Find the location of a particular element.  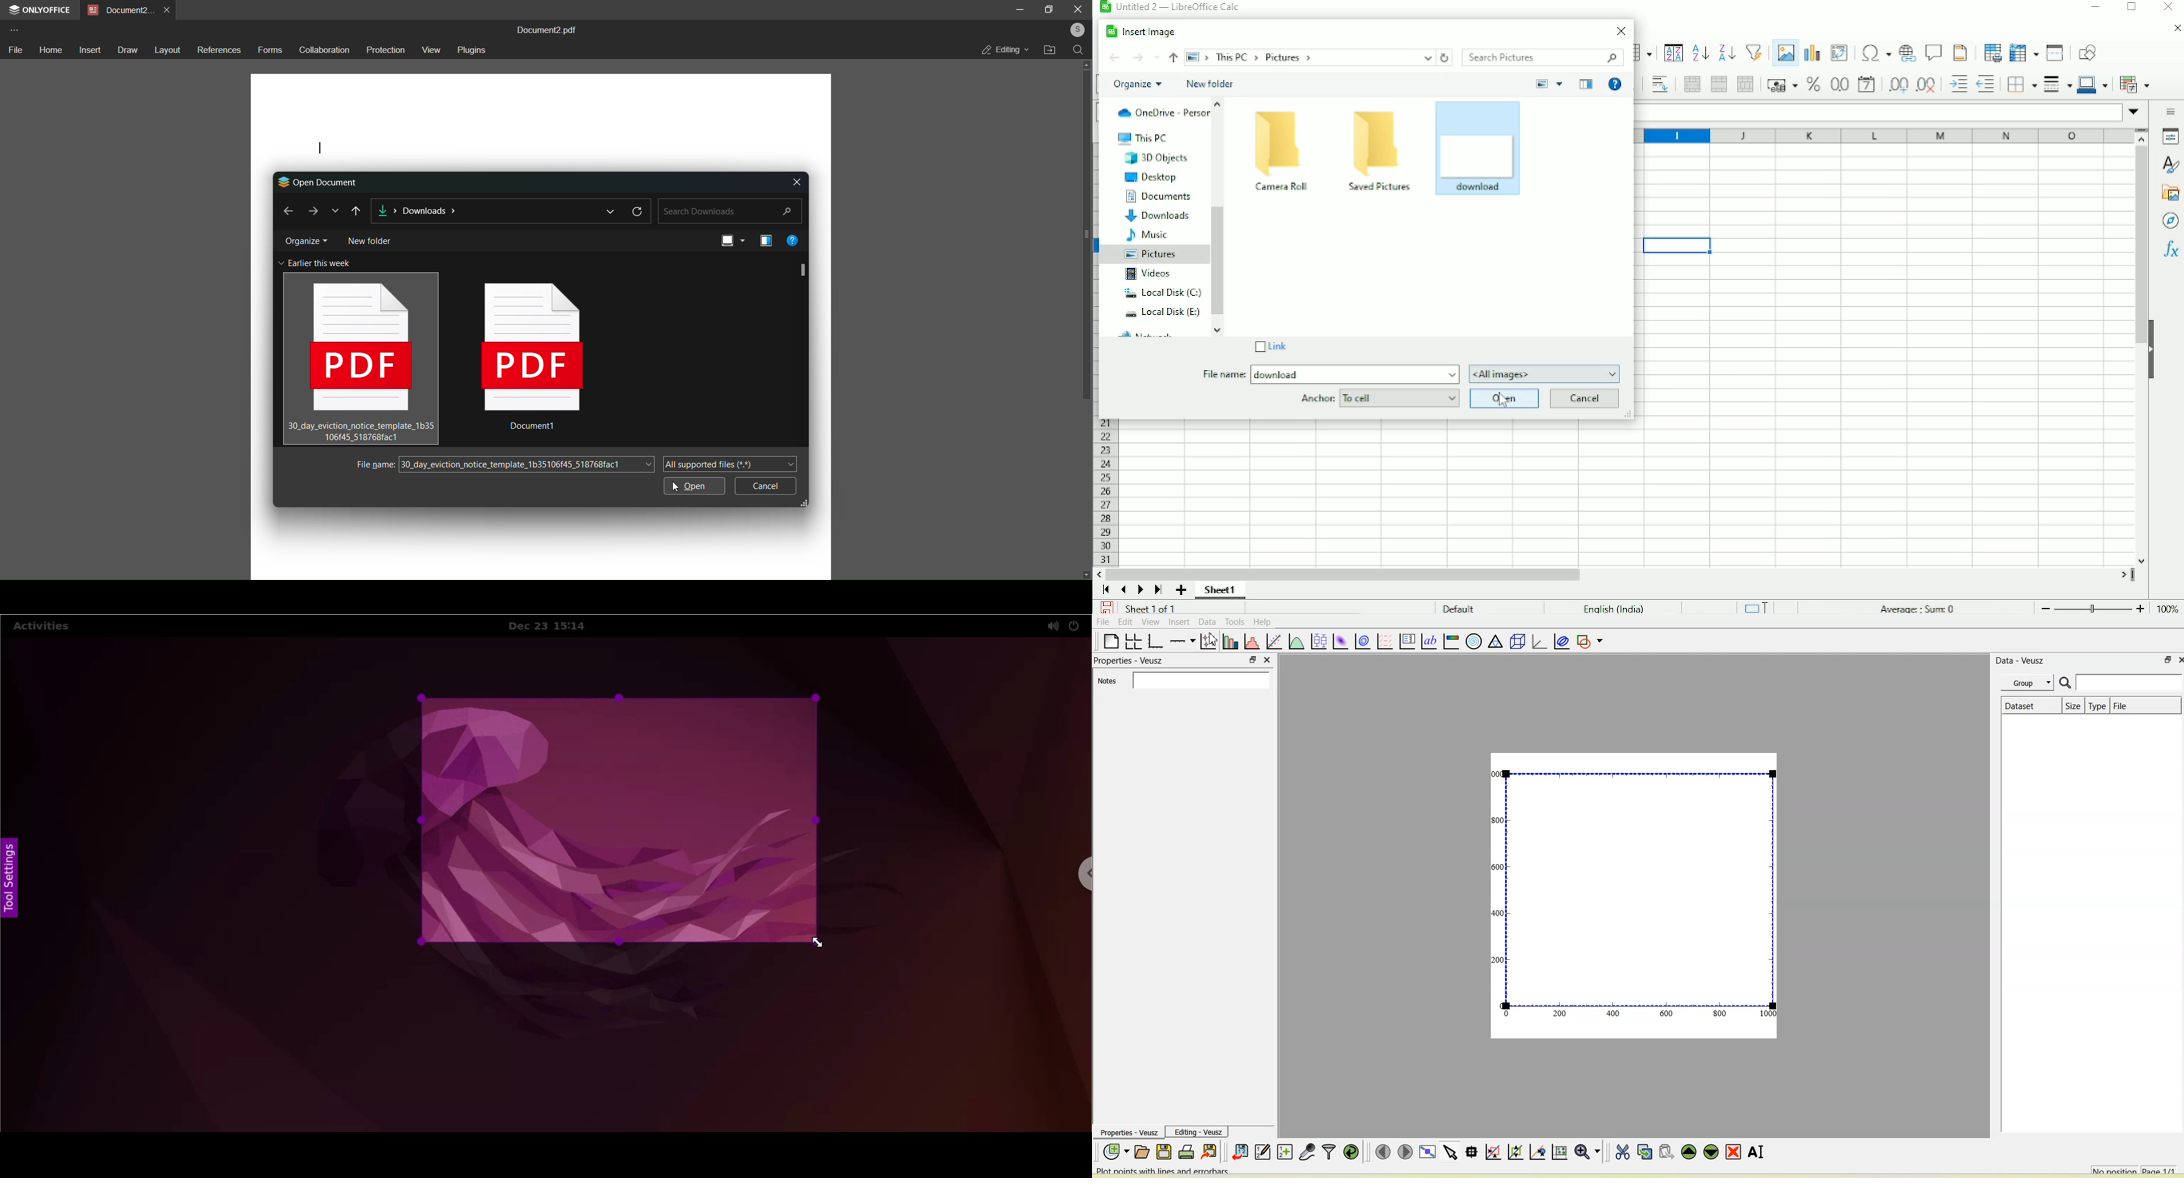

Show the preview pane is located at coordinates (1586, 83).